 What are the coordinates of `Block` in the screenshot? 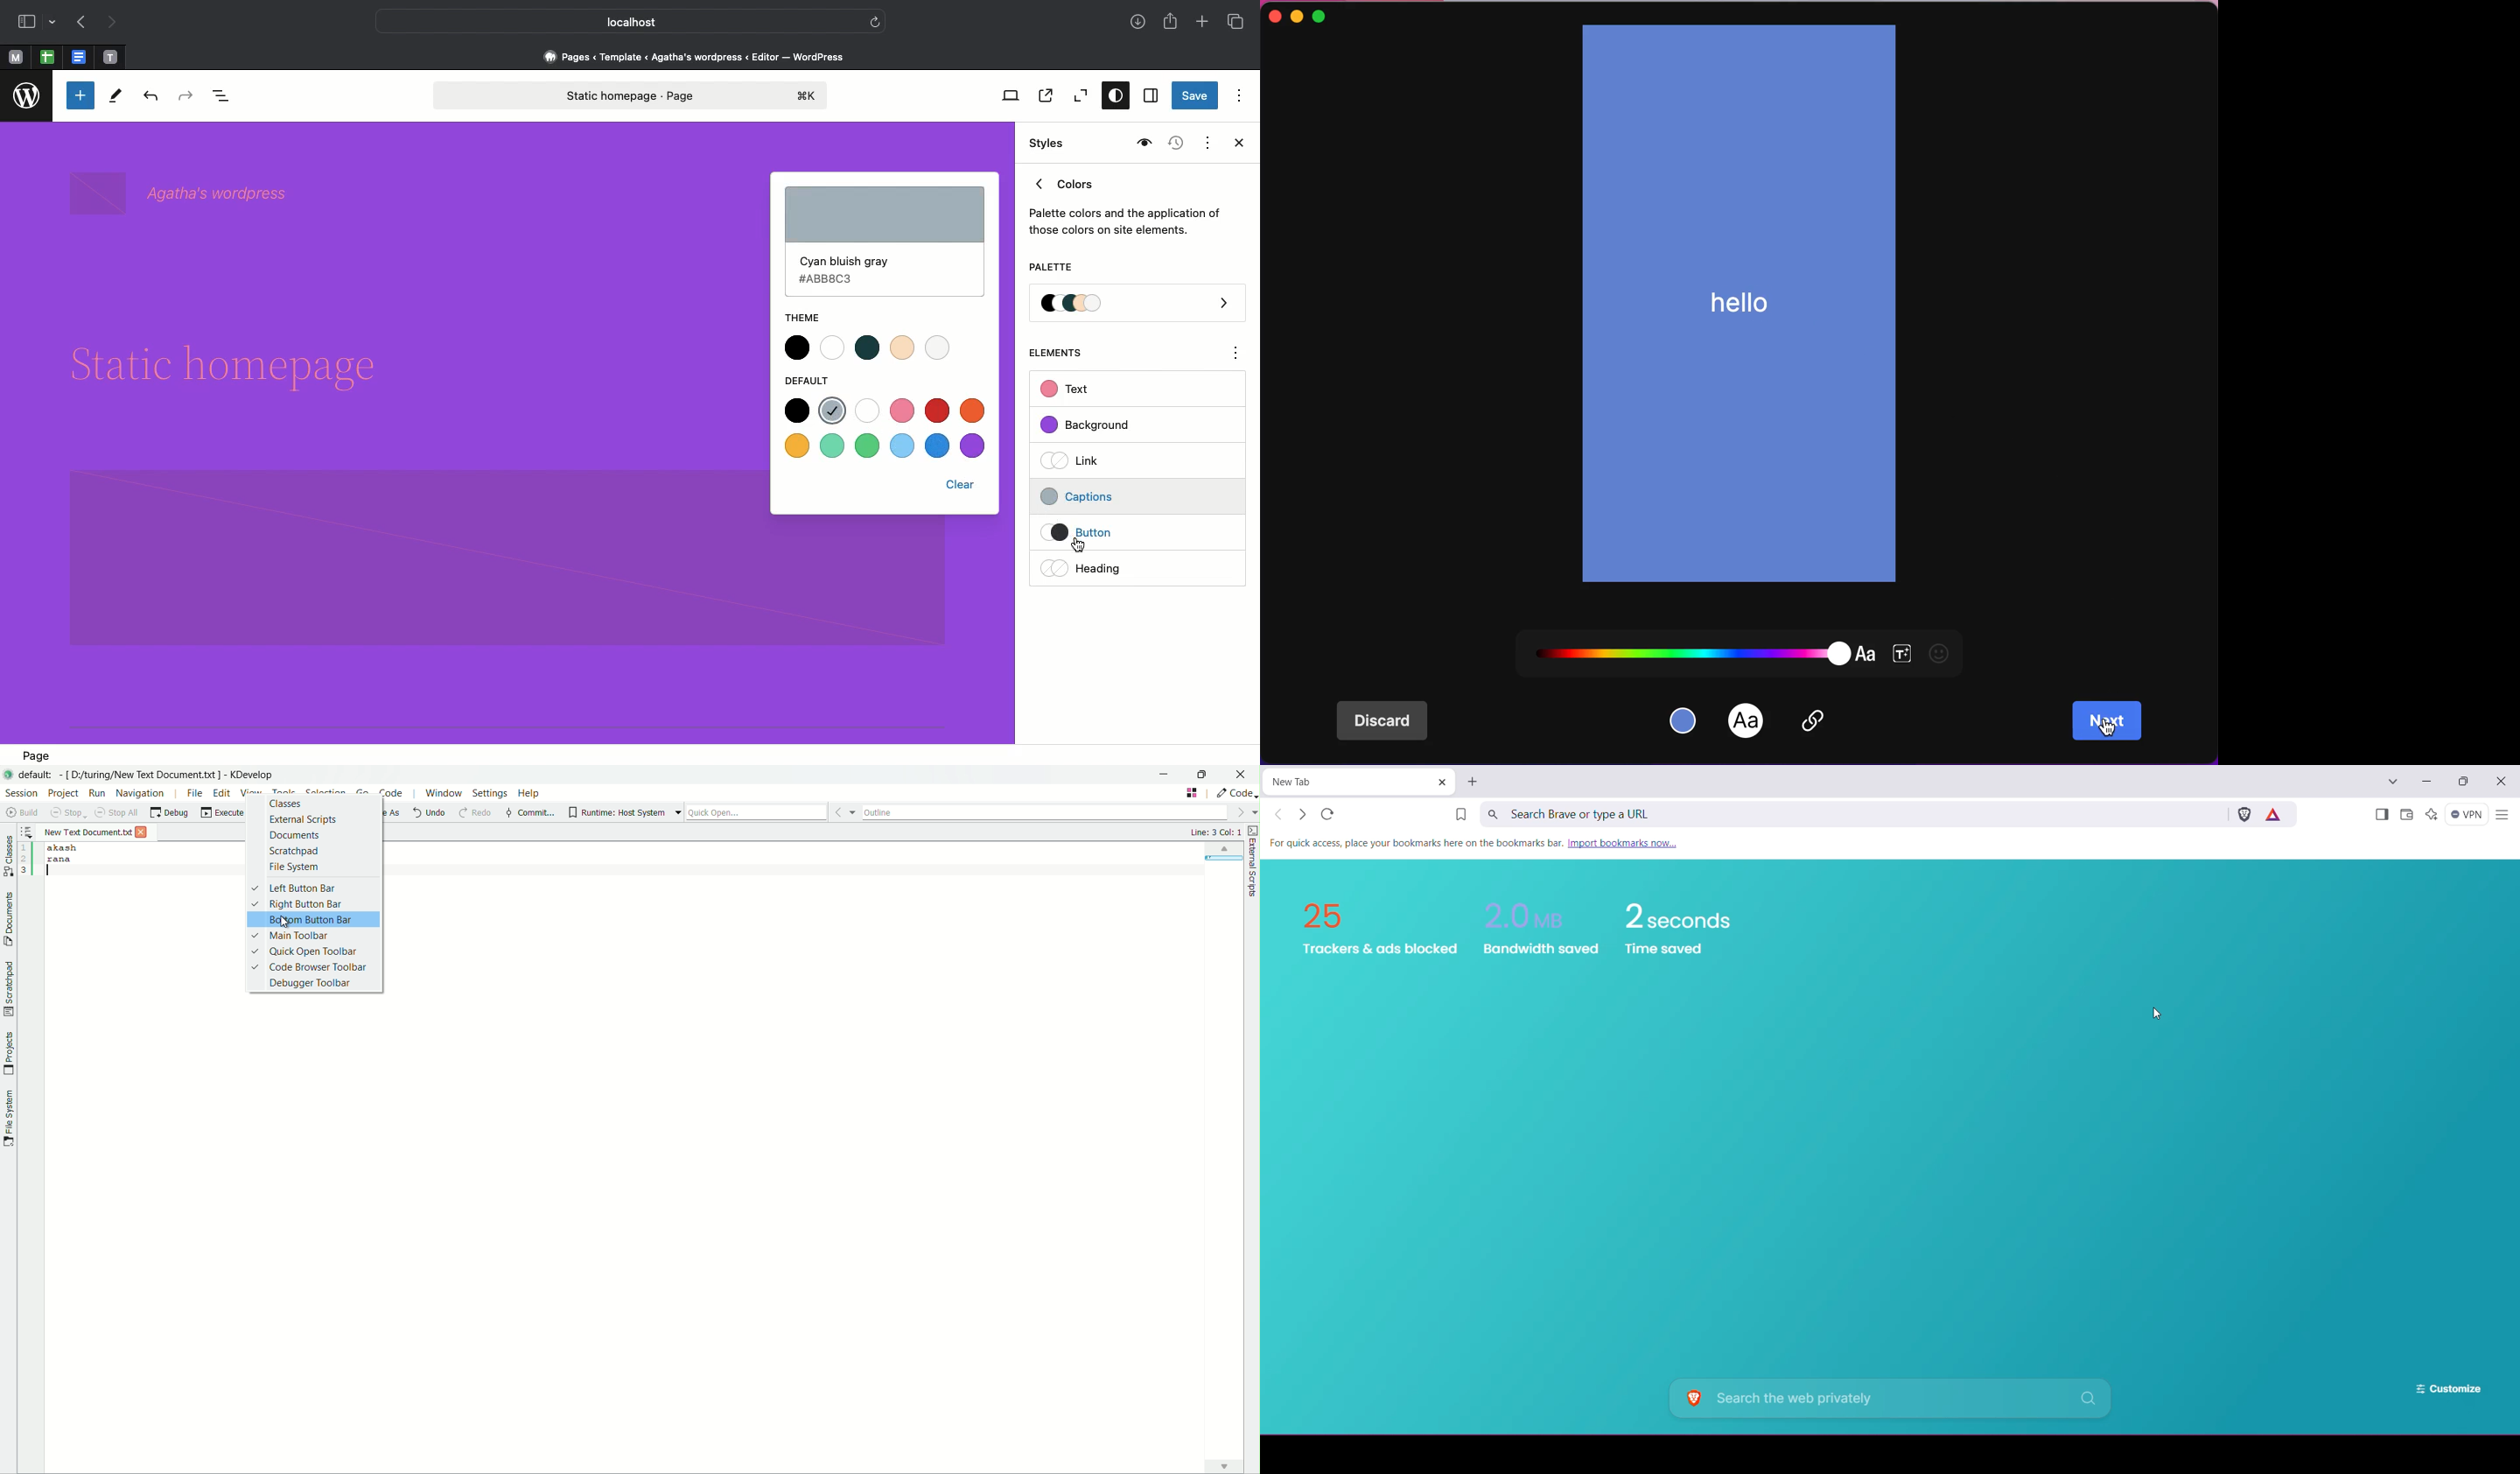 It's located at (415, 559).